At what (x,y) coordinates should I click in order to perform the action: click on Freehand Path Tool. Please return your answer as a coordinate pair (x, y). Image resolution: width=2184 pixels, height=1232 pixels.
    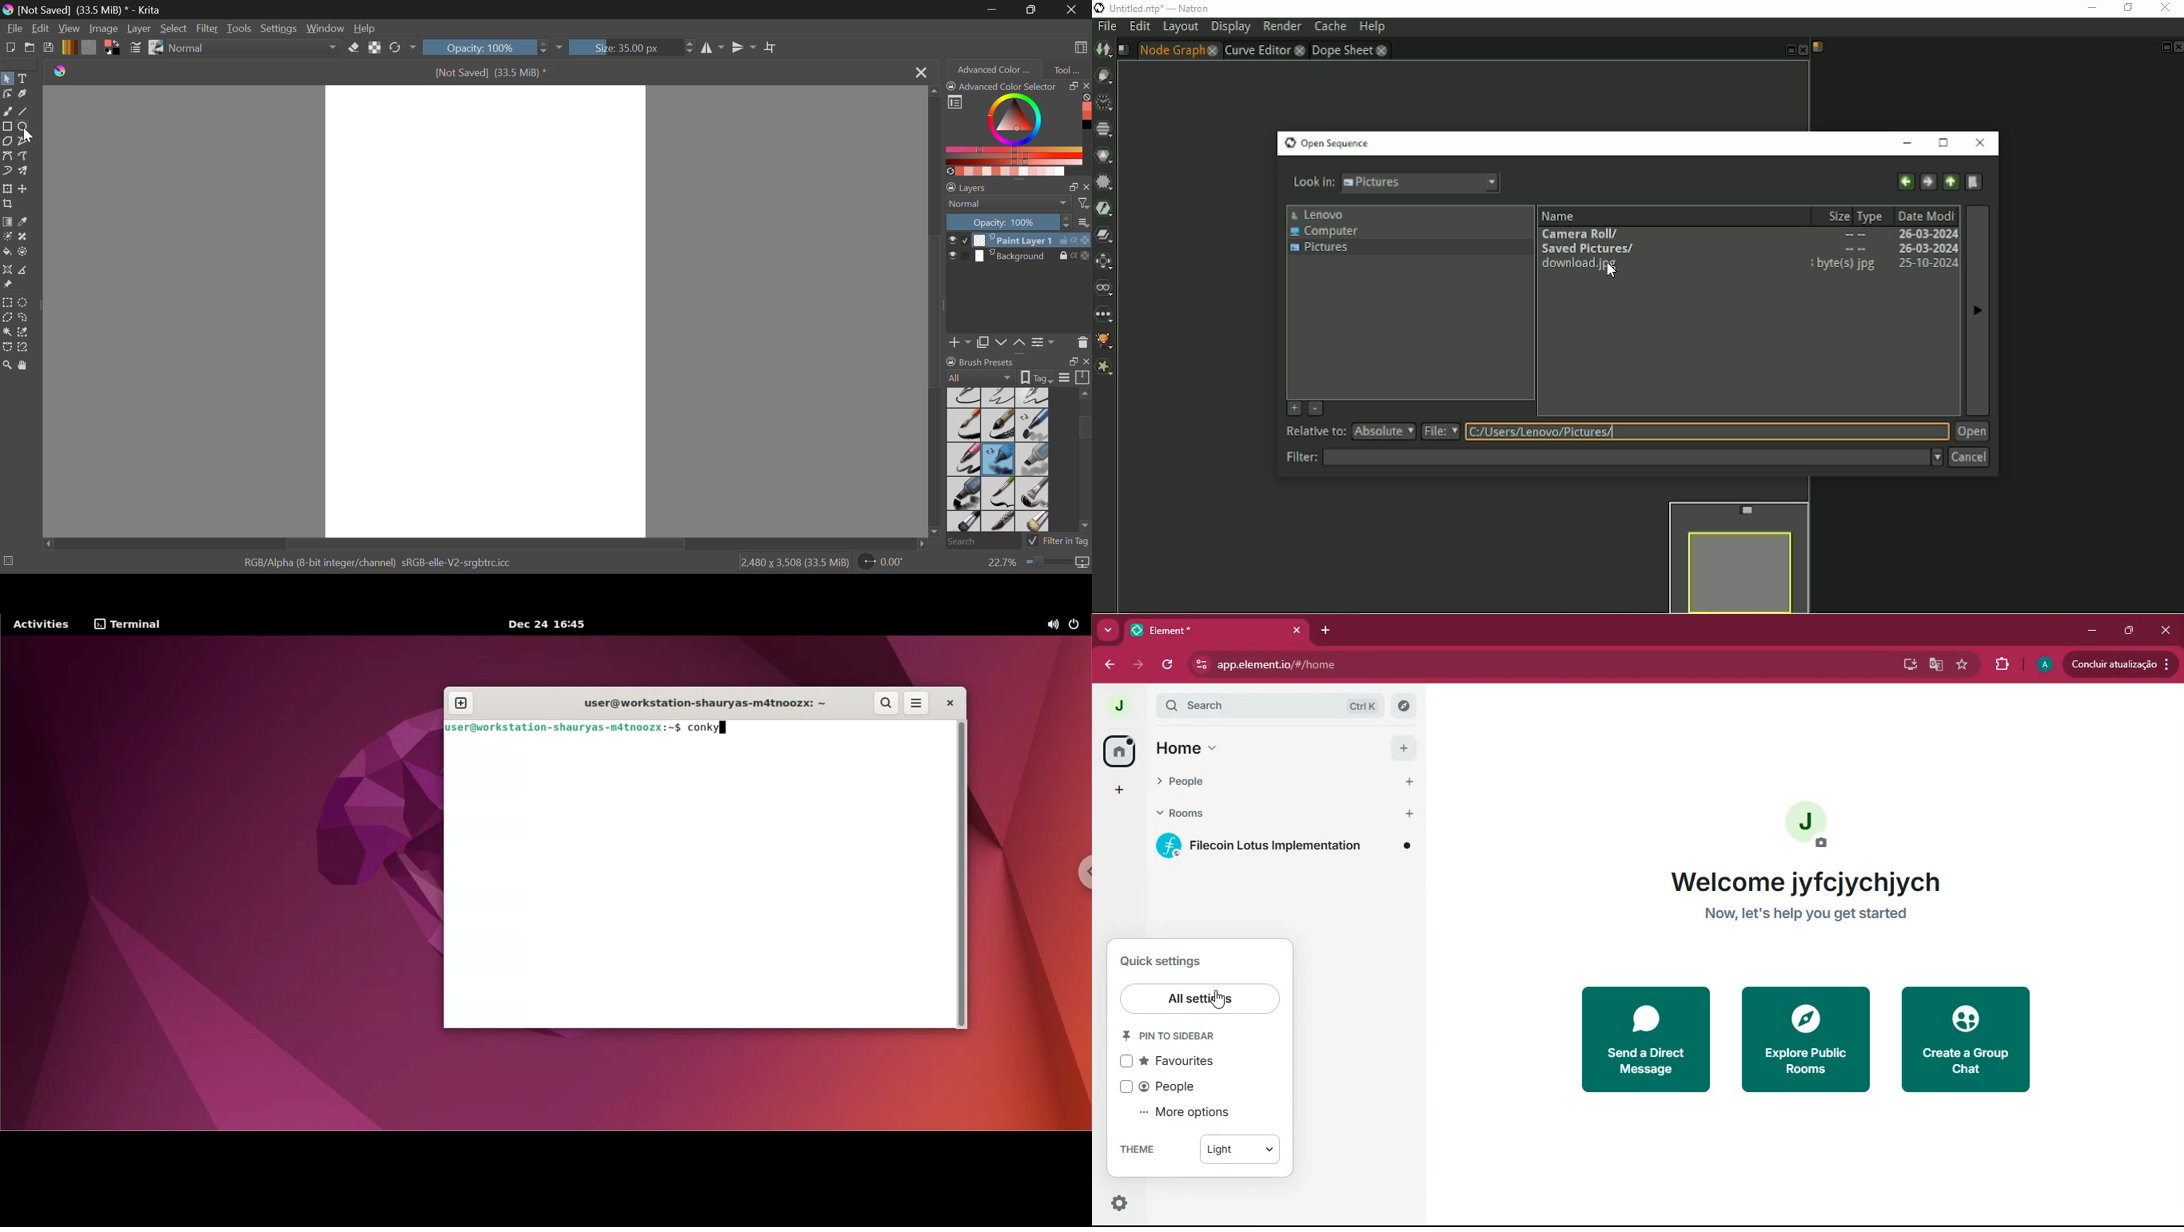
    Looking at the image, I should click on (23, 155).